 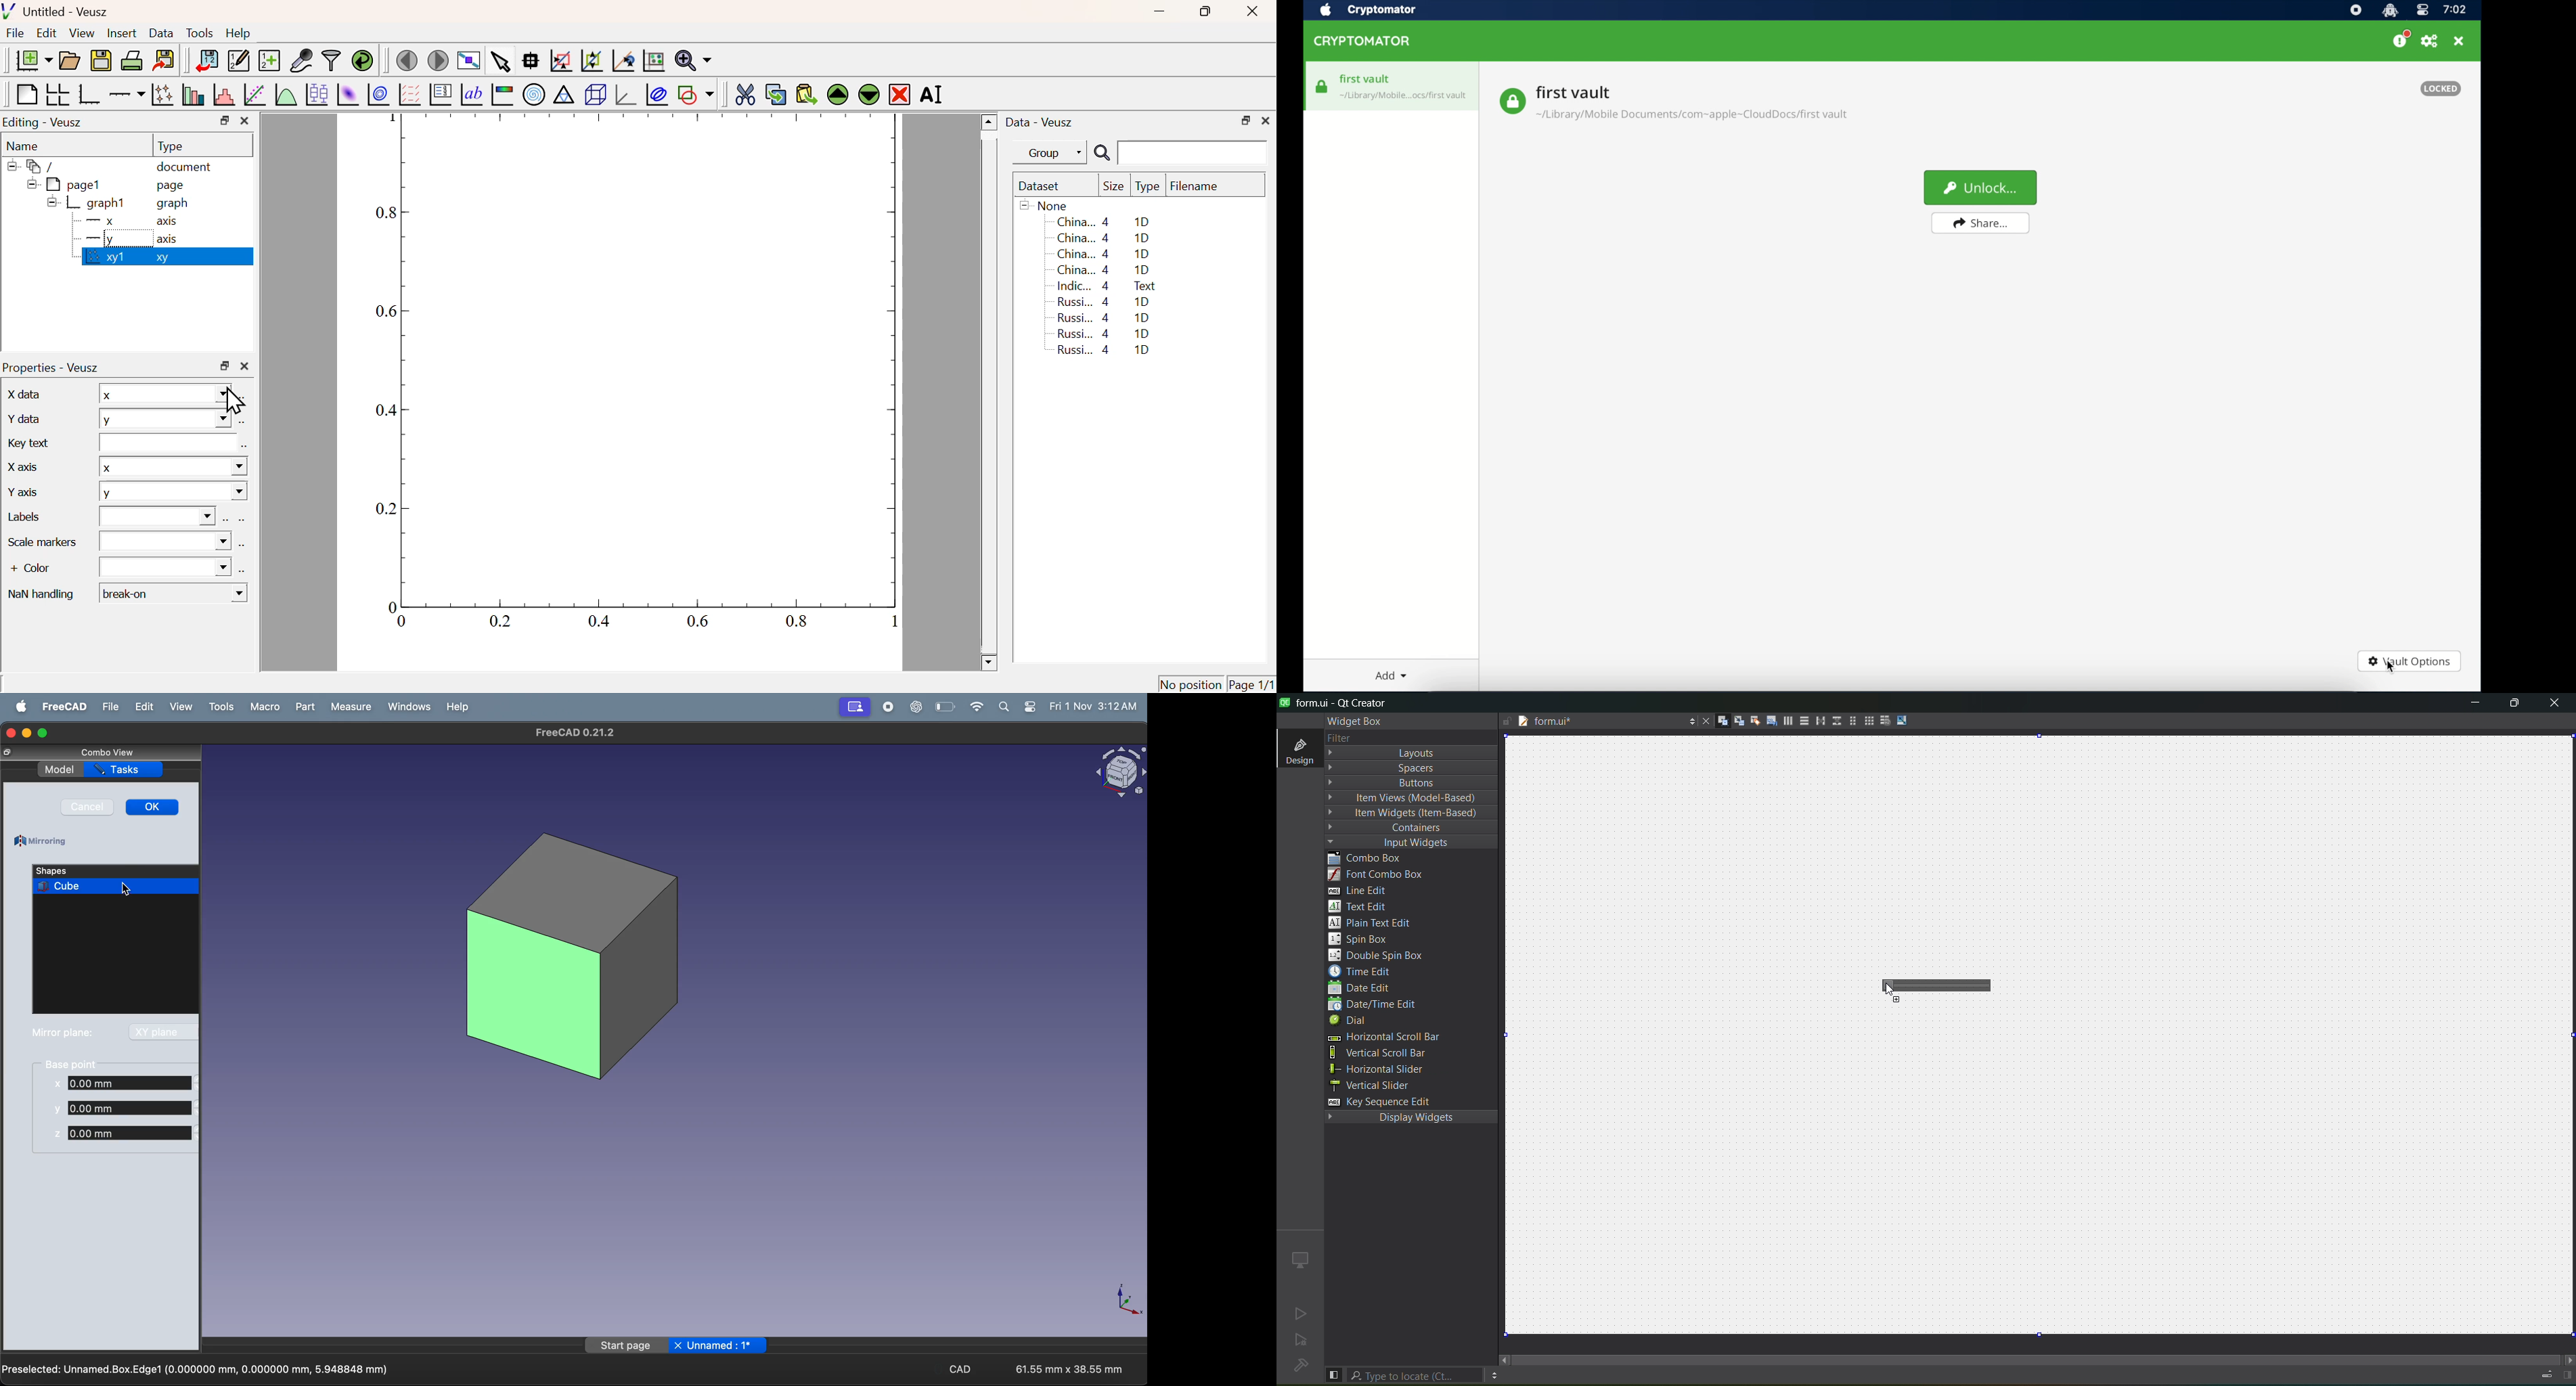 What do you see at coordinates (1366, 973) in the screenshot?
I see `time edit` at bounding box center [1366, 973].